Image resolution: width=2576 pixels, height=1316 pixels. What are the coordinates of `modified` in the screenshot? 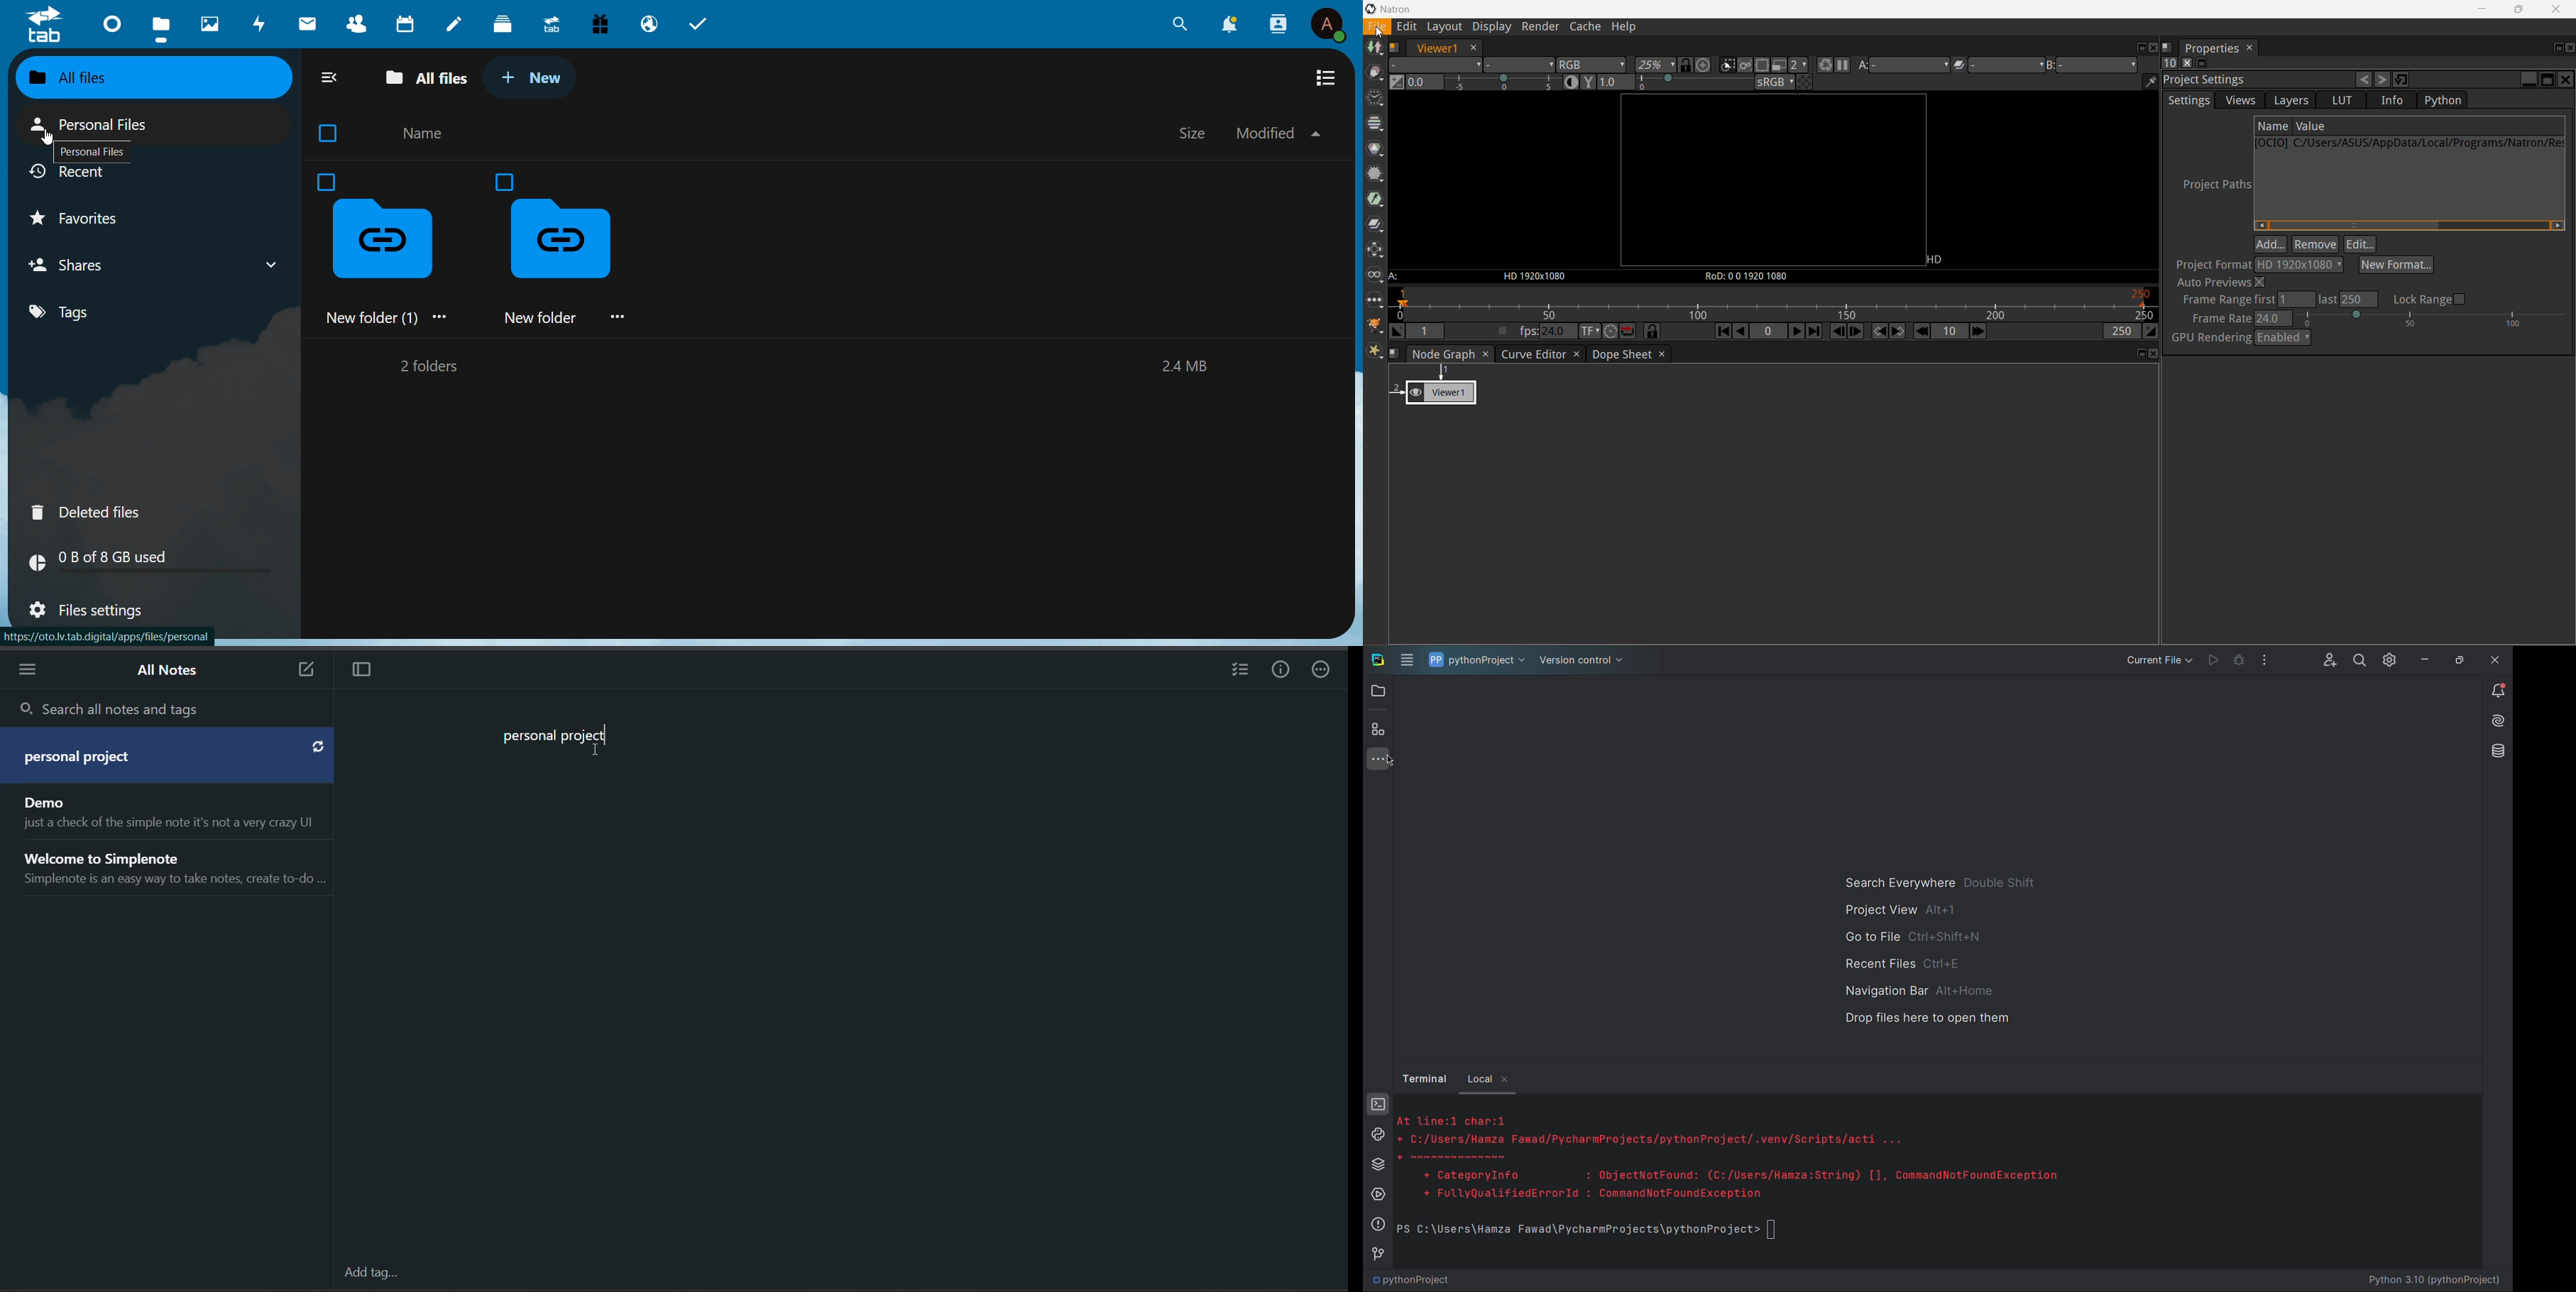 It's located at (1277, 133).